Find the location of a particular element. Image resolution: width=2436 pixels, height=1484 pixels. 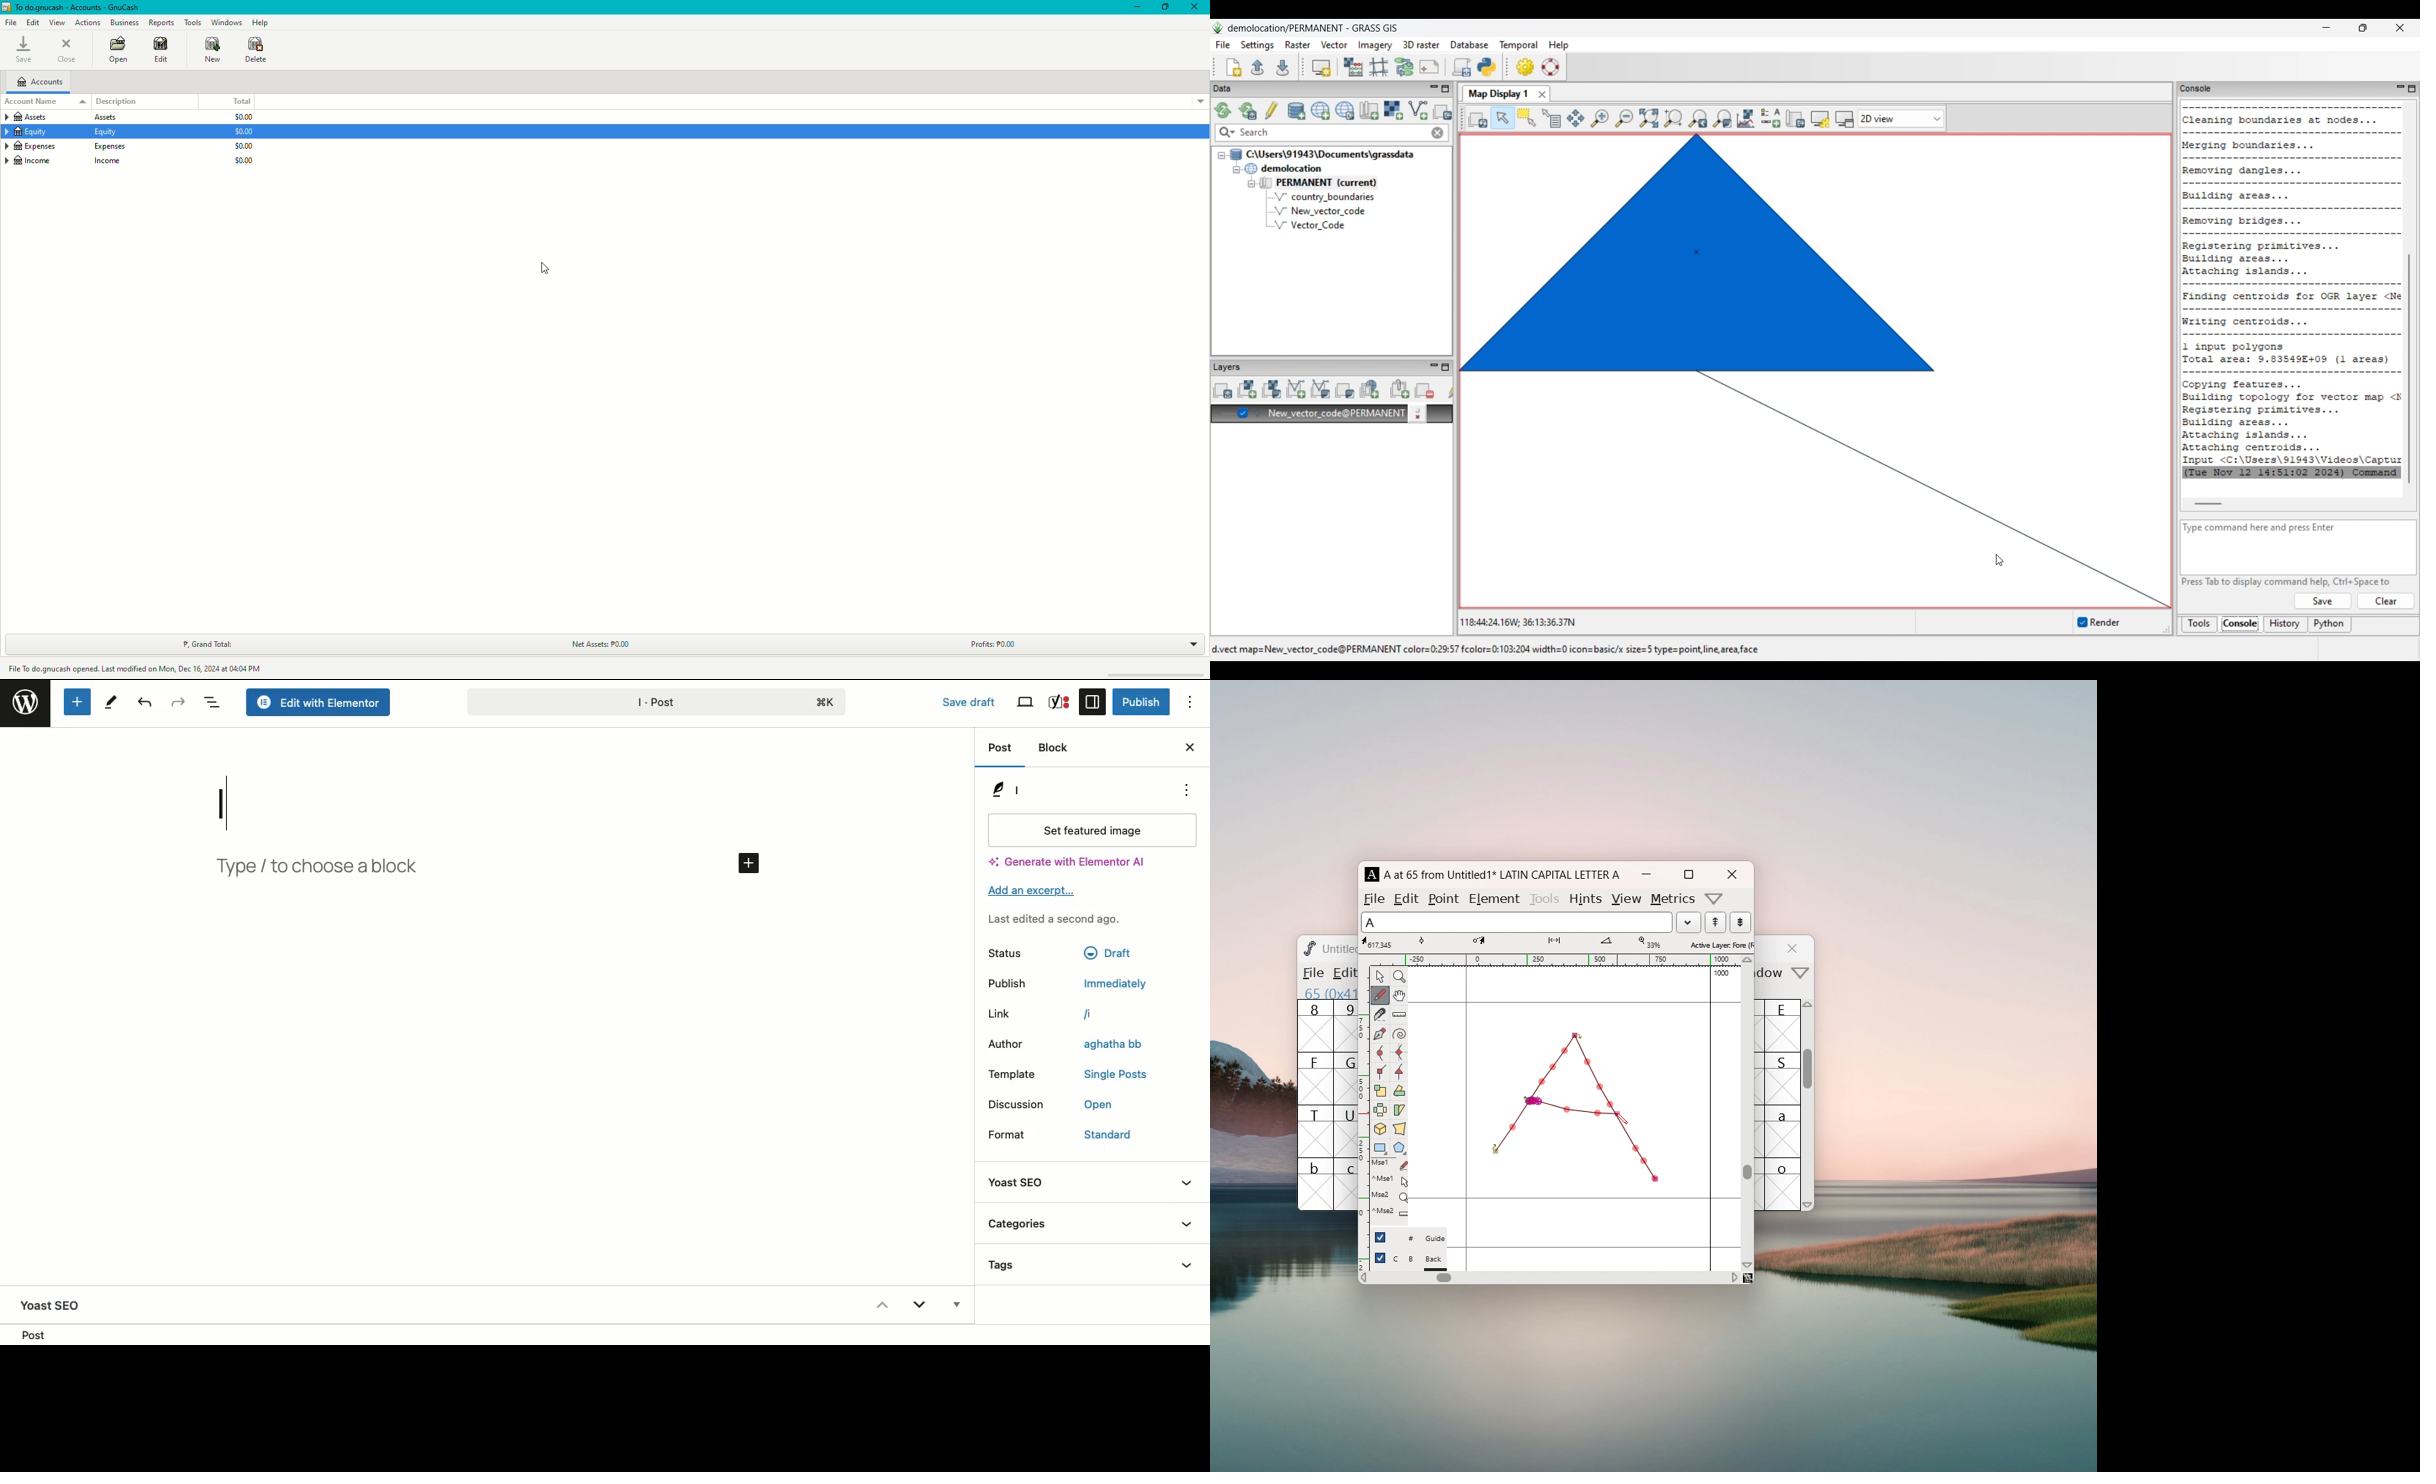

Collapse file thread  is located at coordinates (1221, 156).